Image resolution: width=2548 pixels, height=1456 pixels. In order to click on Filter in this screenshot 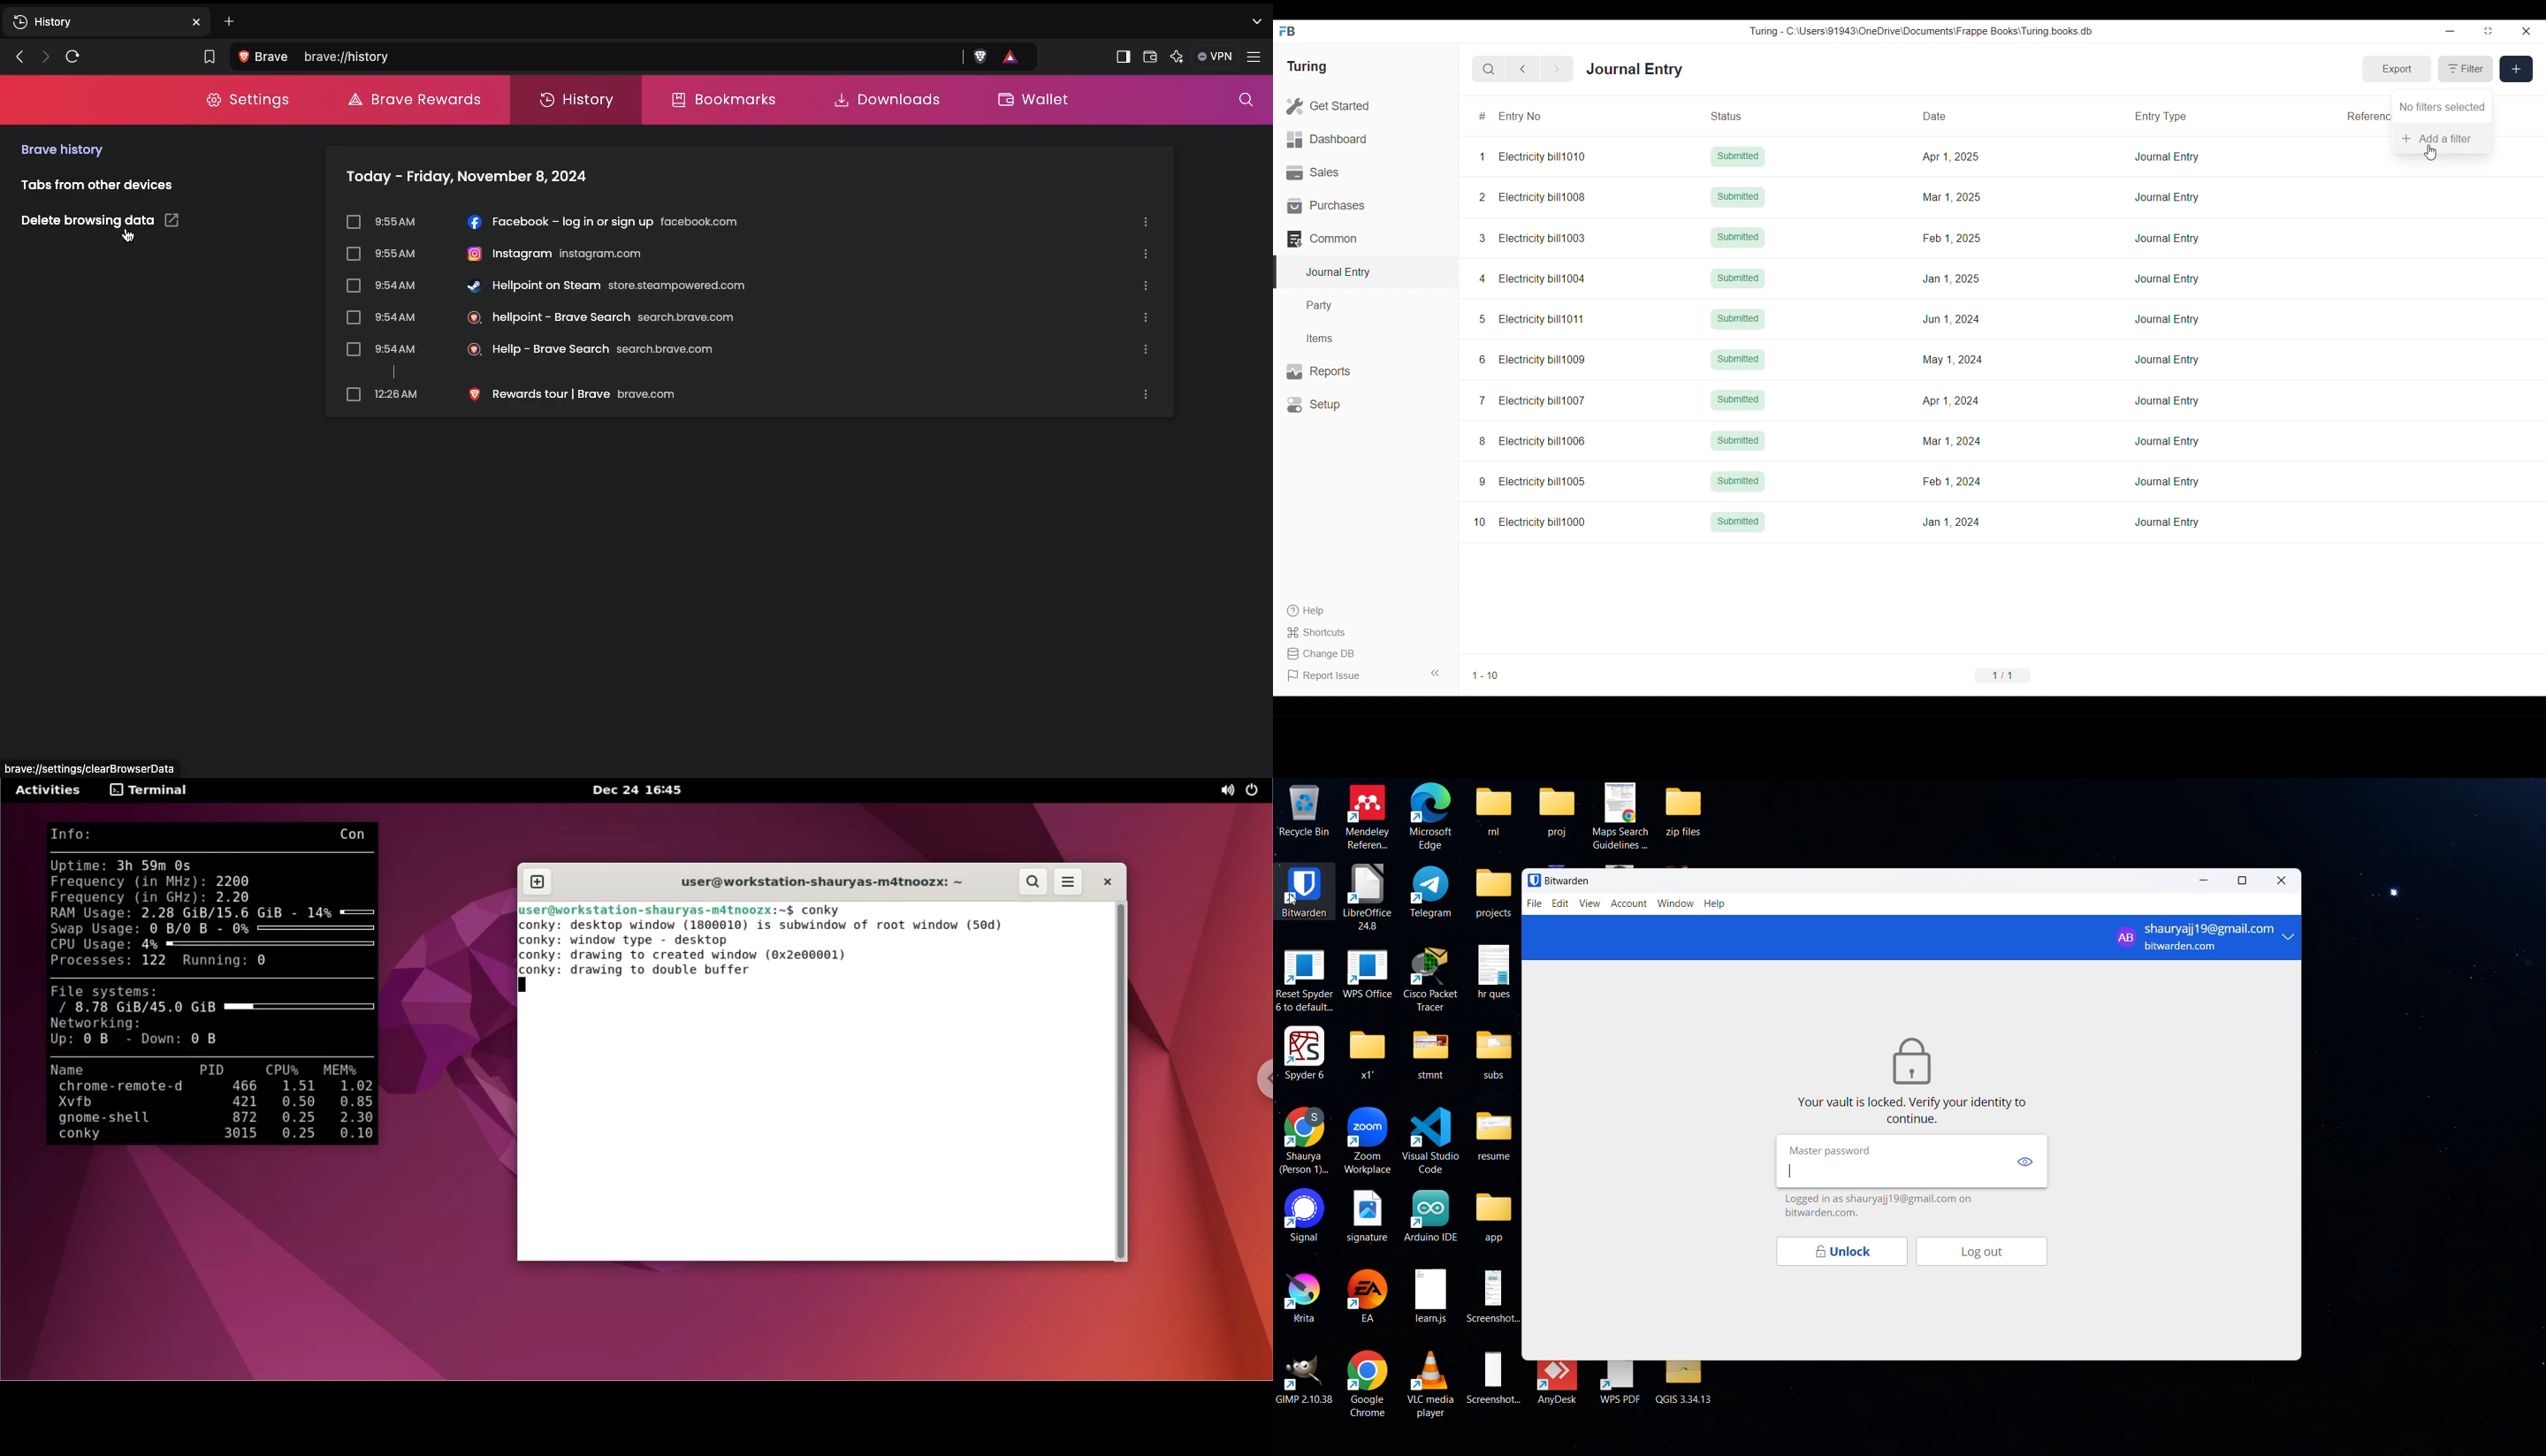, I will do `click(2466, 69)`.